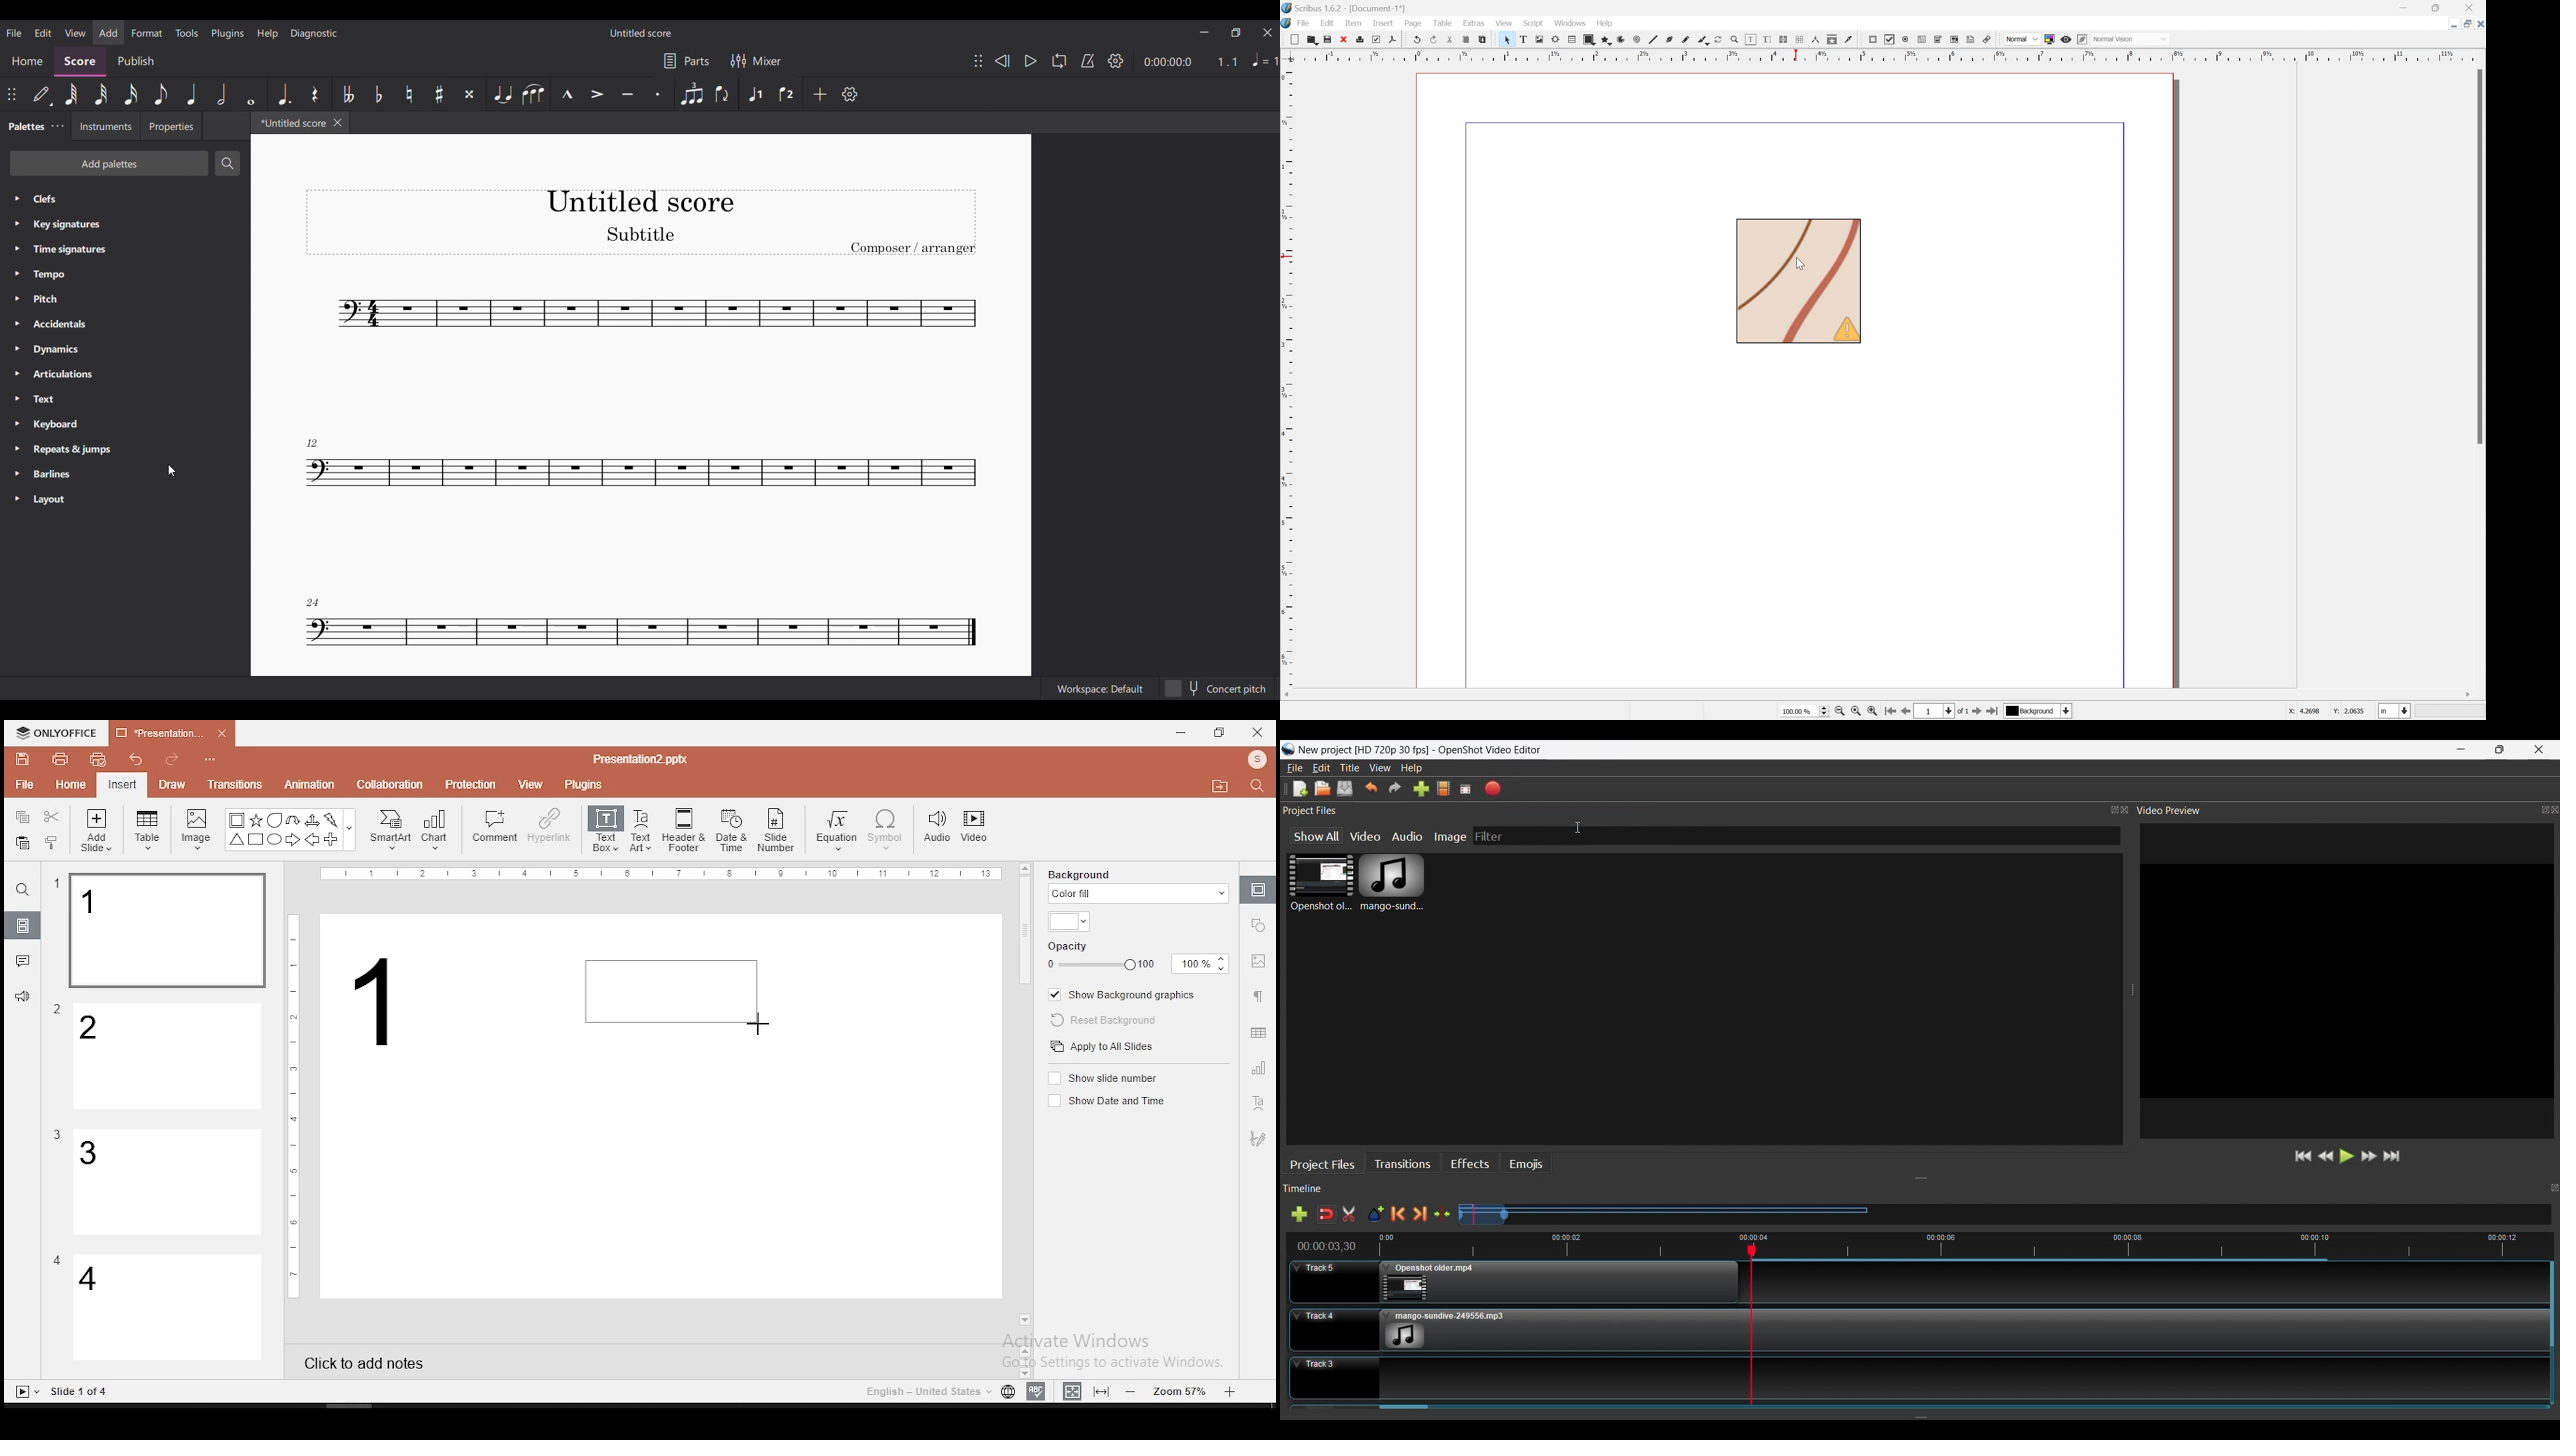 This screenshot has width=2576, height=1456. I want to click on view, so click(532, 783).